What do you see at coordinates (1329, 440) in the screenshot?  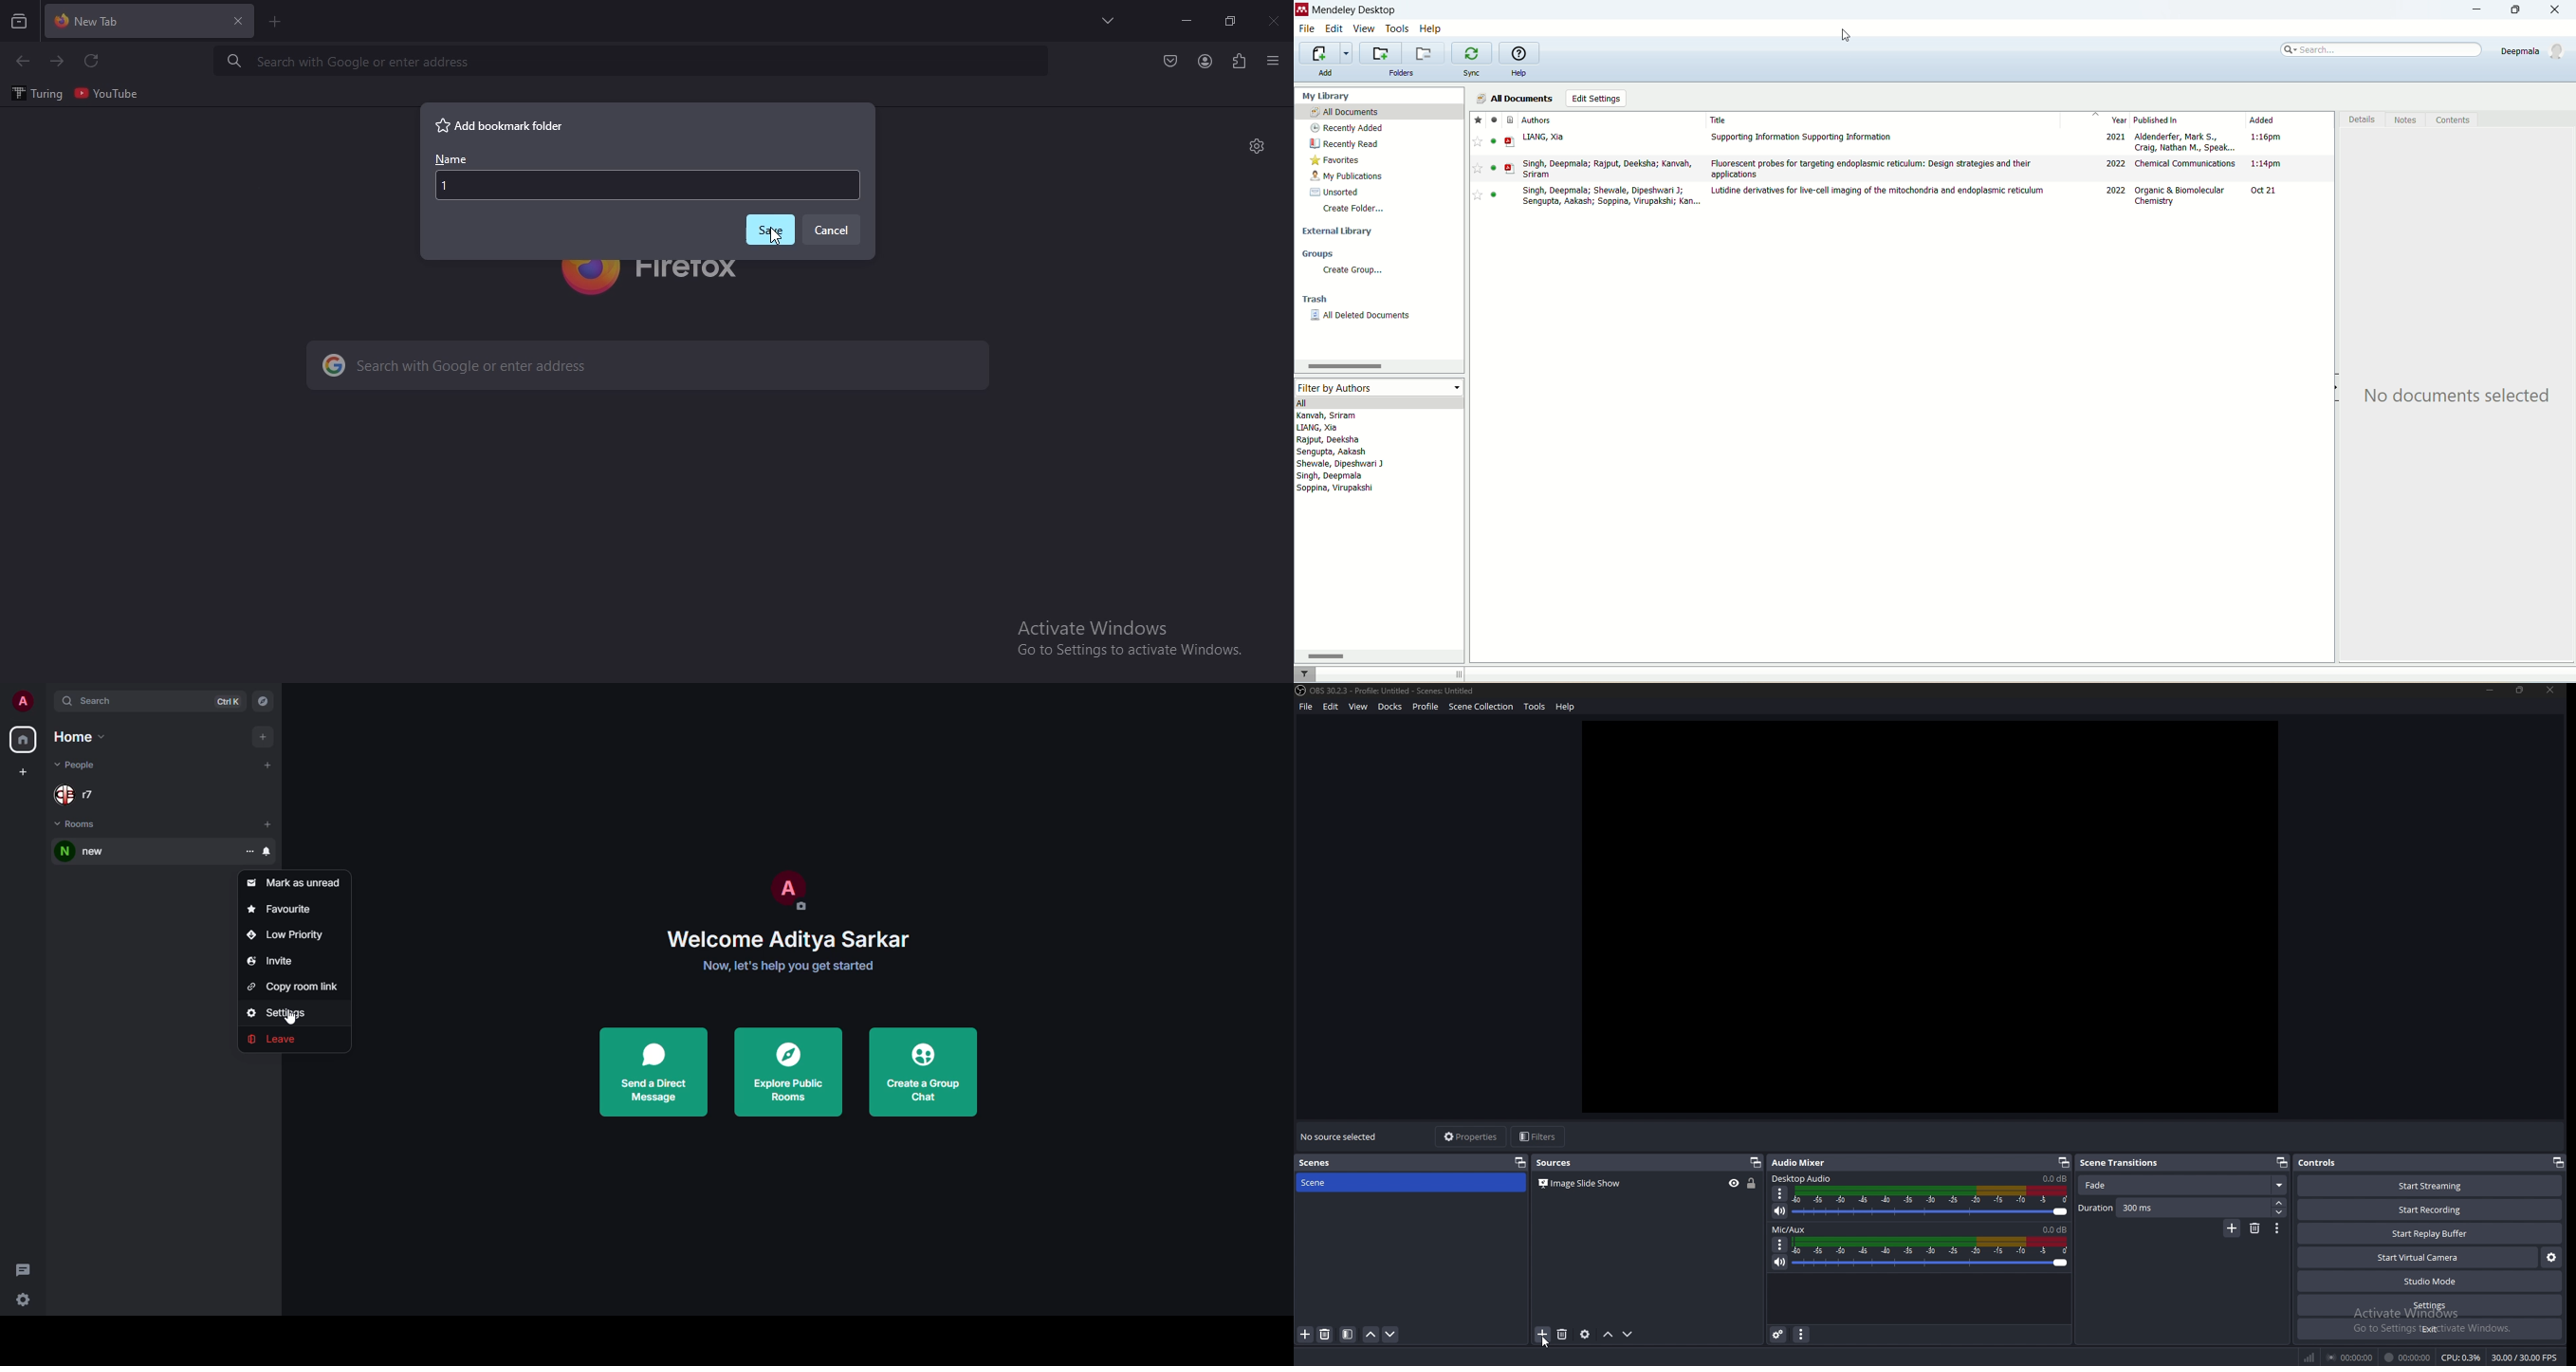 I see `Rajput, Deeksha` at bounding box center [1329, 440].